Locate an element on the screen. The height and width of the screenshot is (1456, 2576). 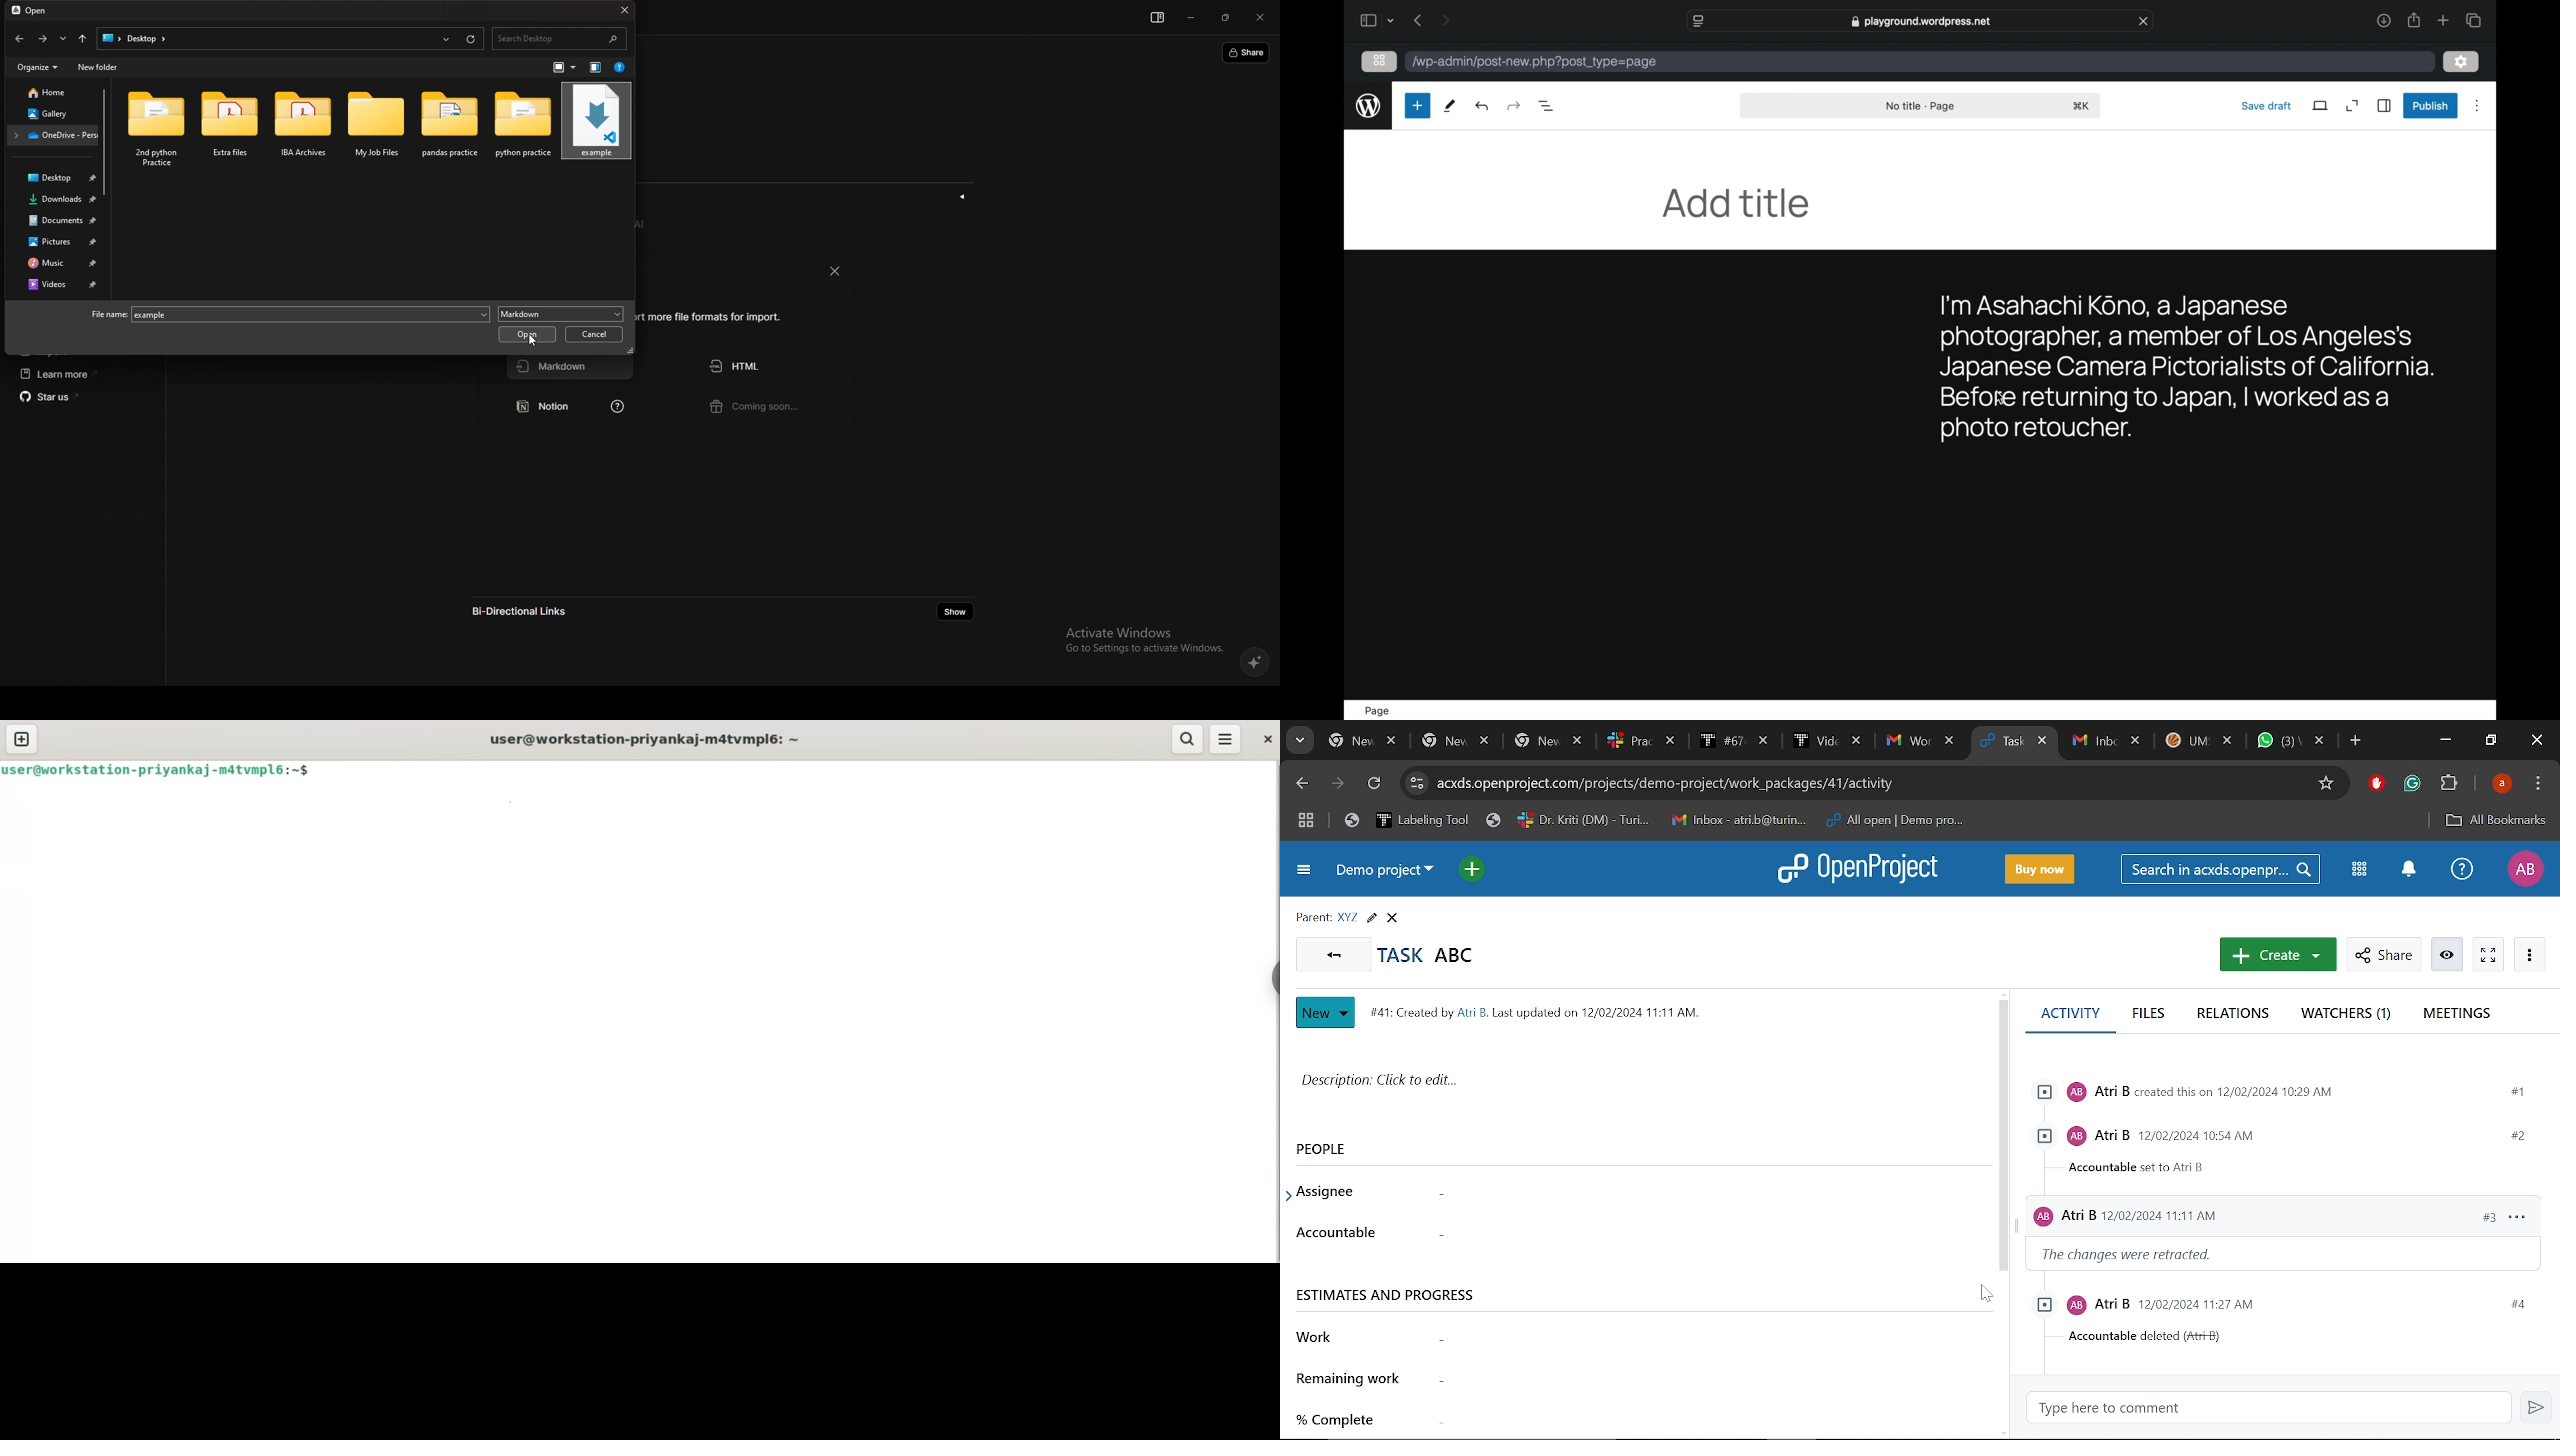
more options is located at coordinates (2477, 107).